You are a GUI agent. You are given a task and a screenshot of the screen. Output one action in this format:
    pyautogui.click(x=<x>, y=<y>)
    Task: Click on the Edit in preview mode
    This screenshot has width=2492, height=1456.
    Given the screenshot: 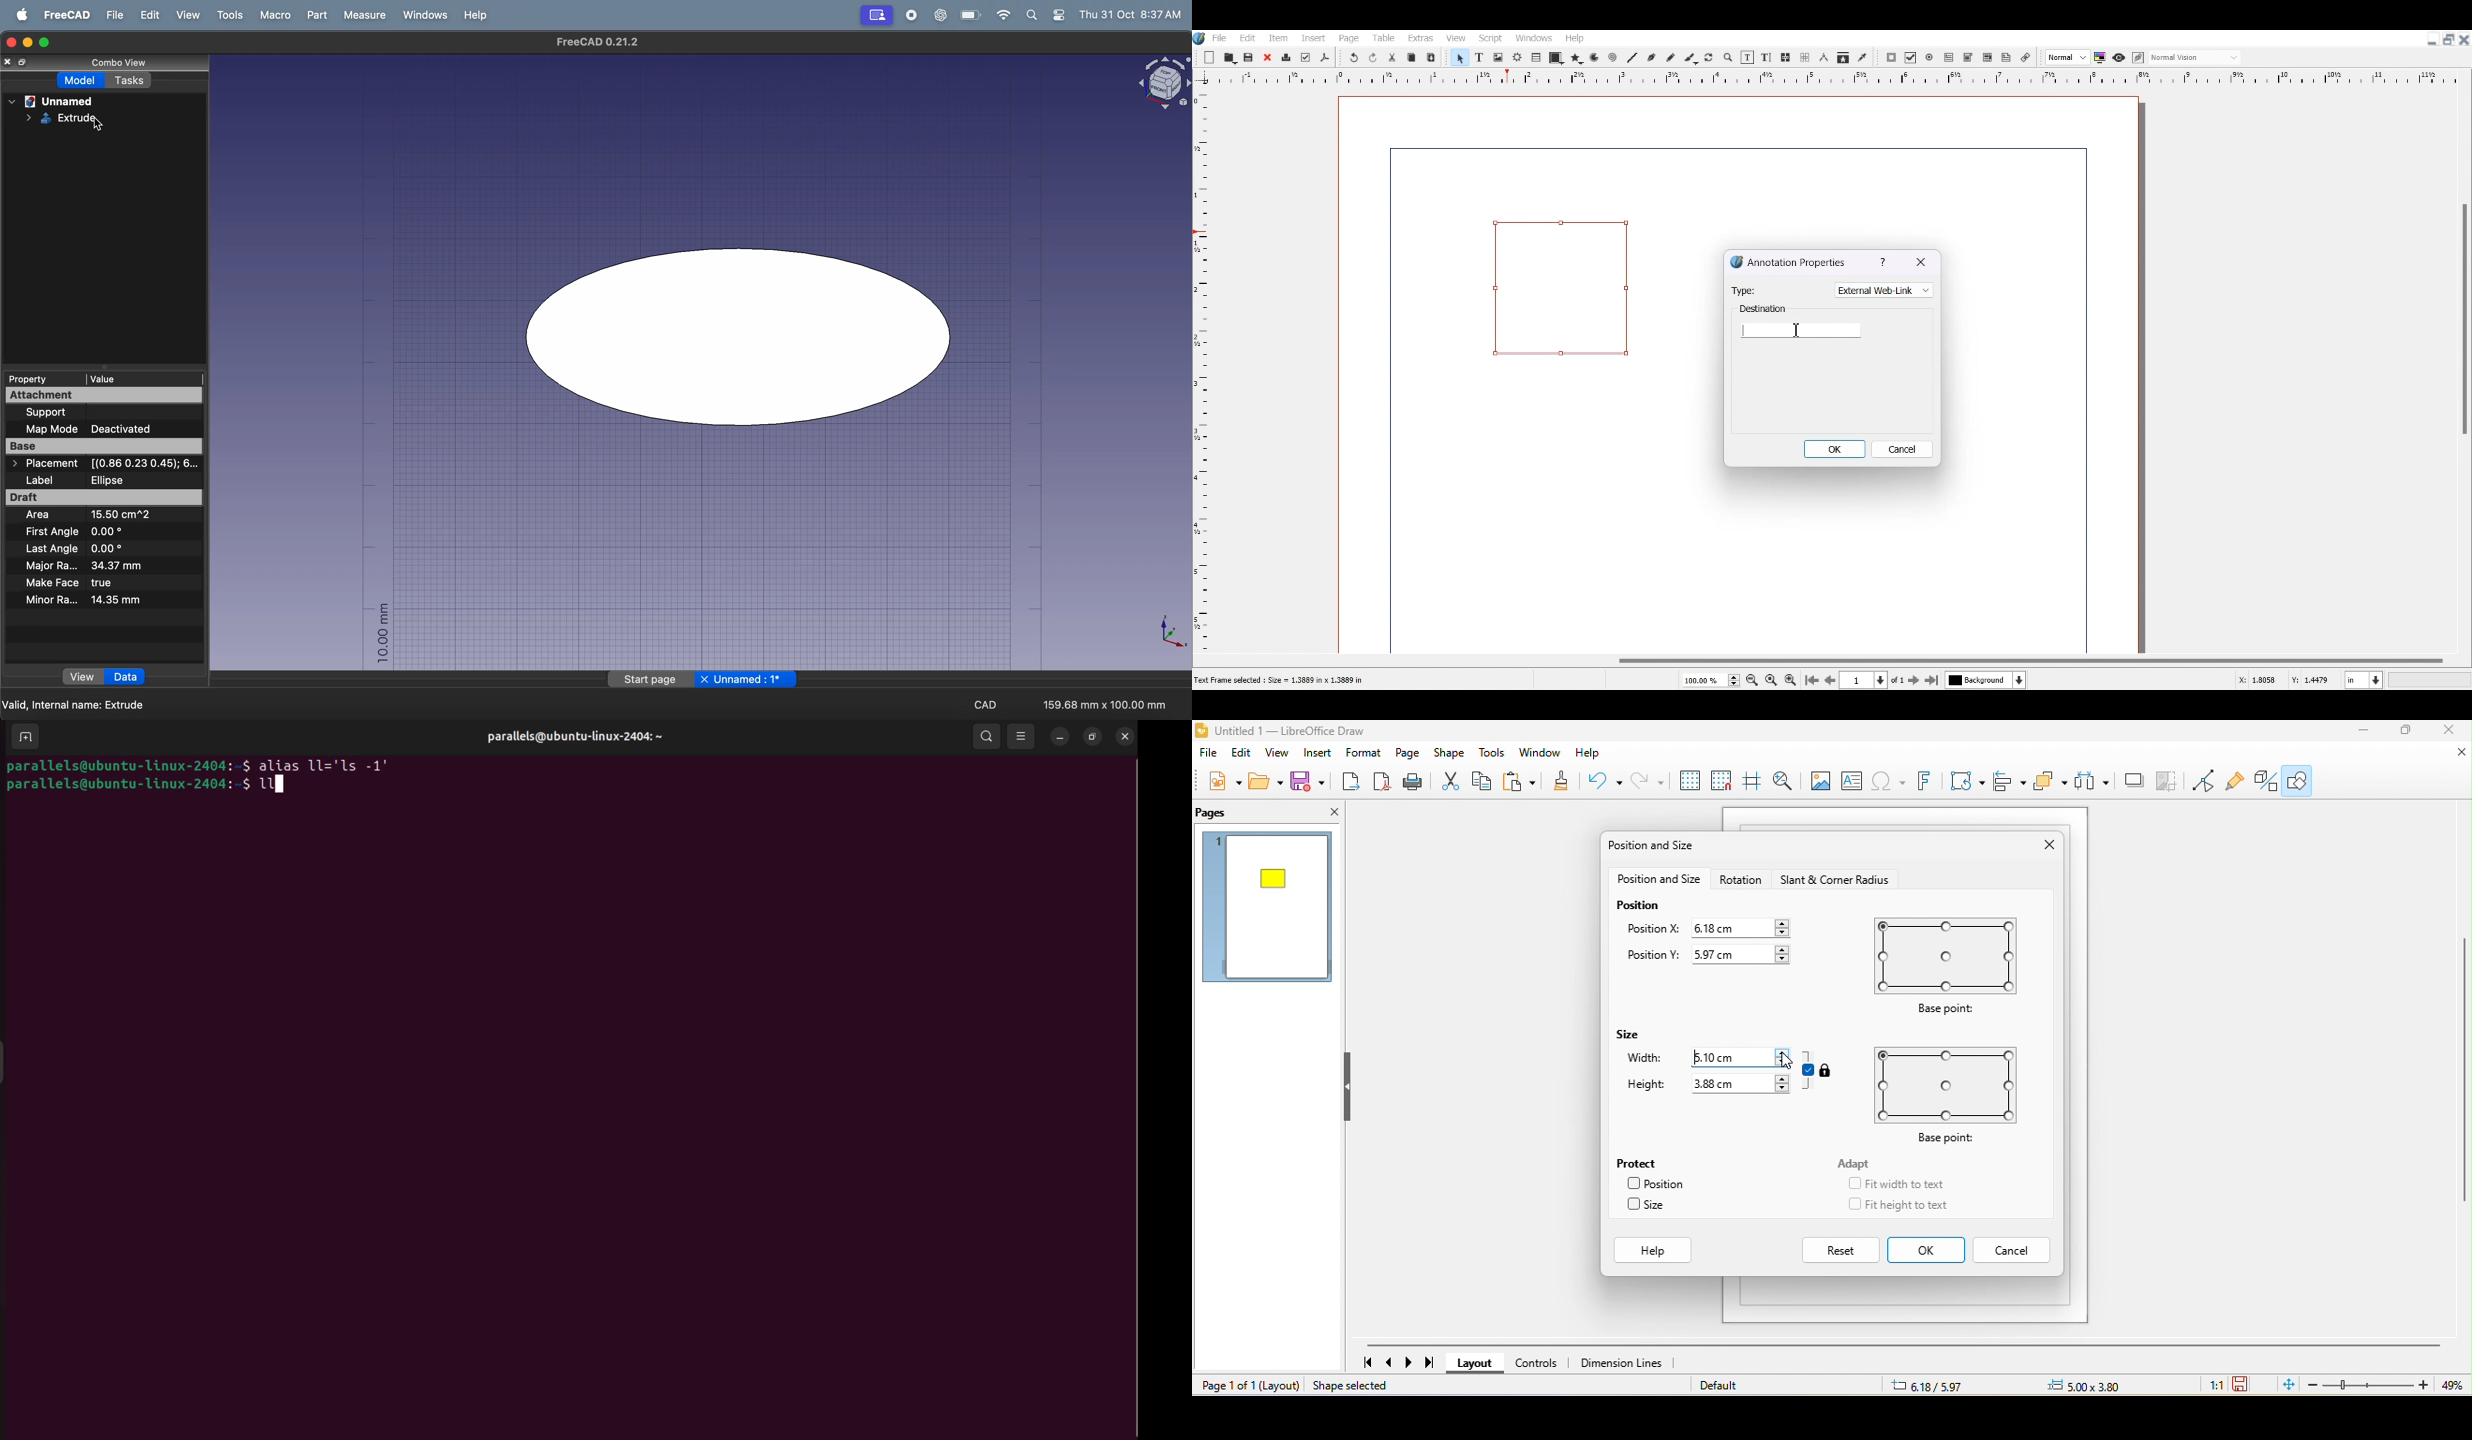 What is the action you would take?
    pyautogui.click(x=2138, y=58)
    